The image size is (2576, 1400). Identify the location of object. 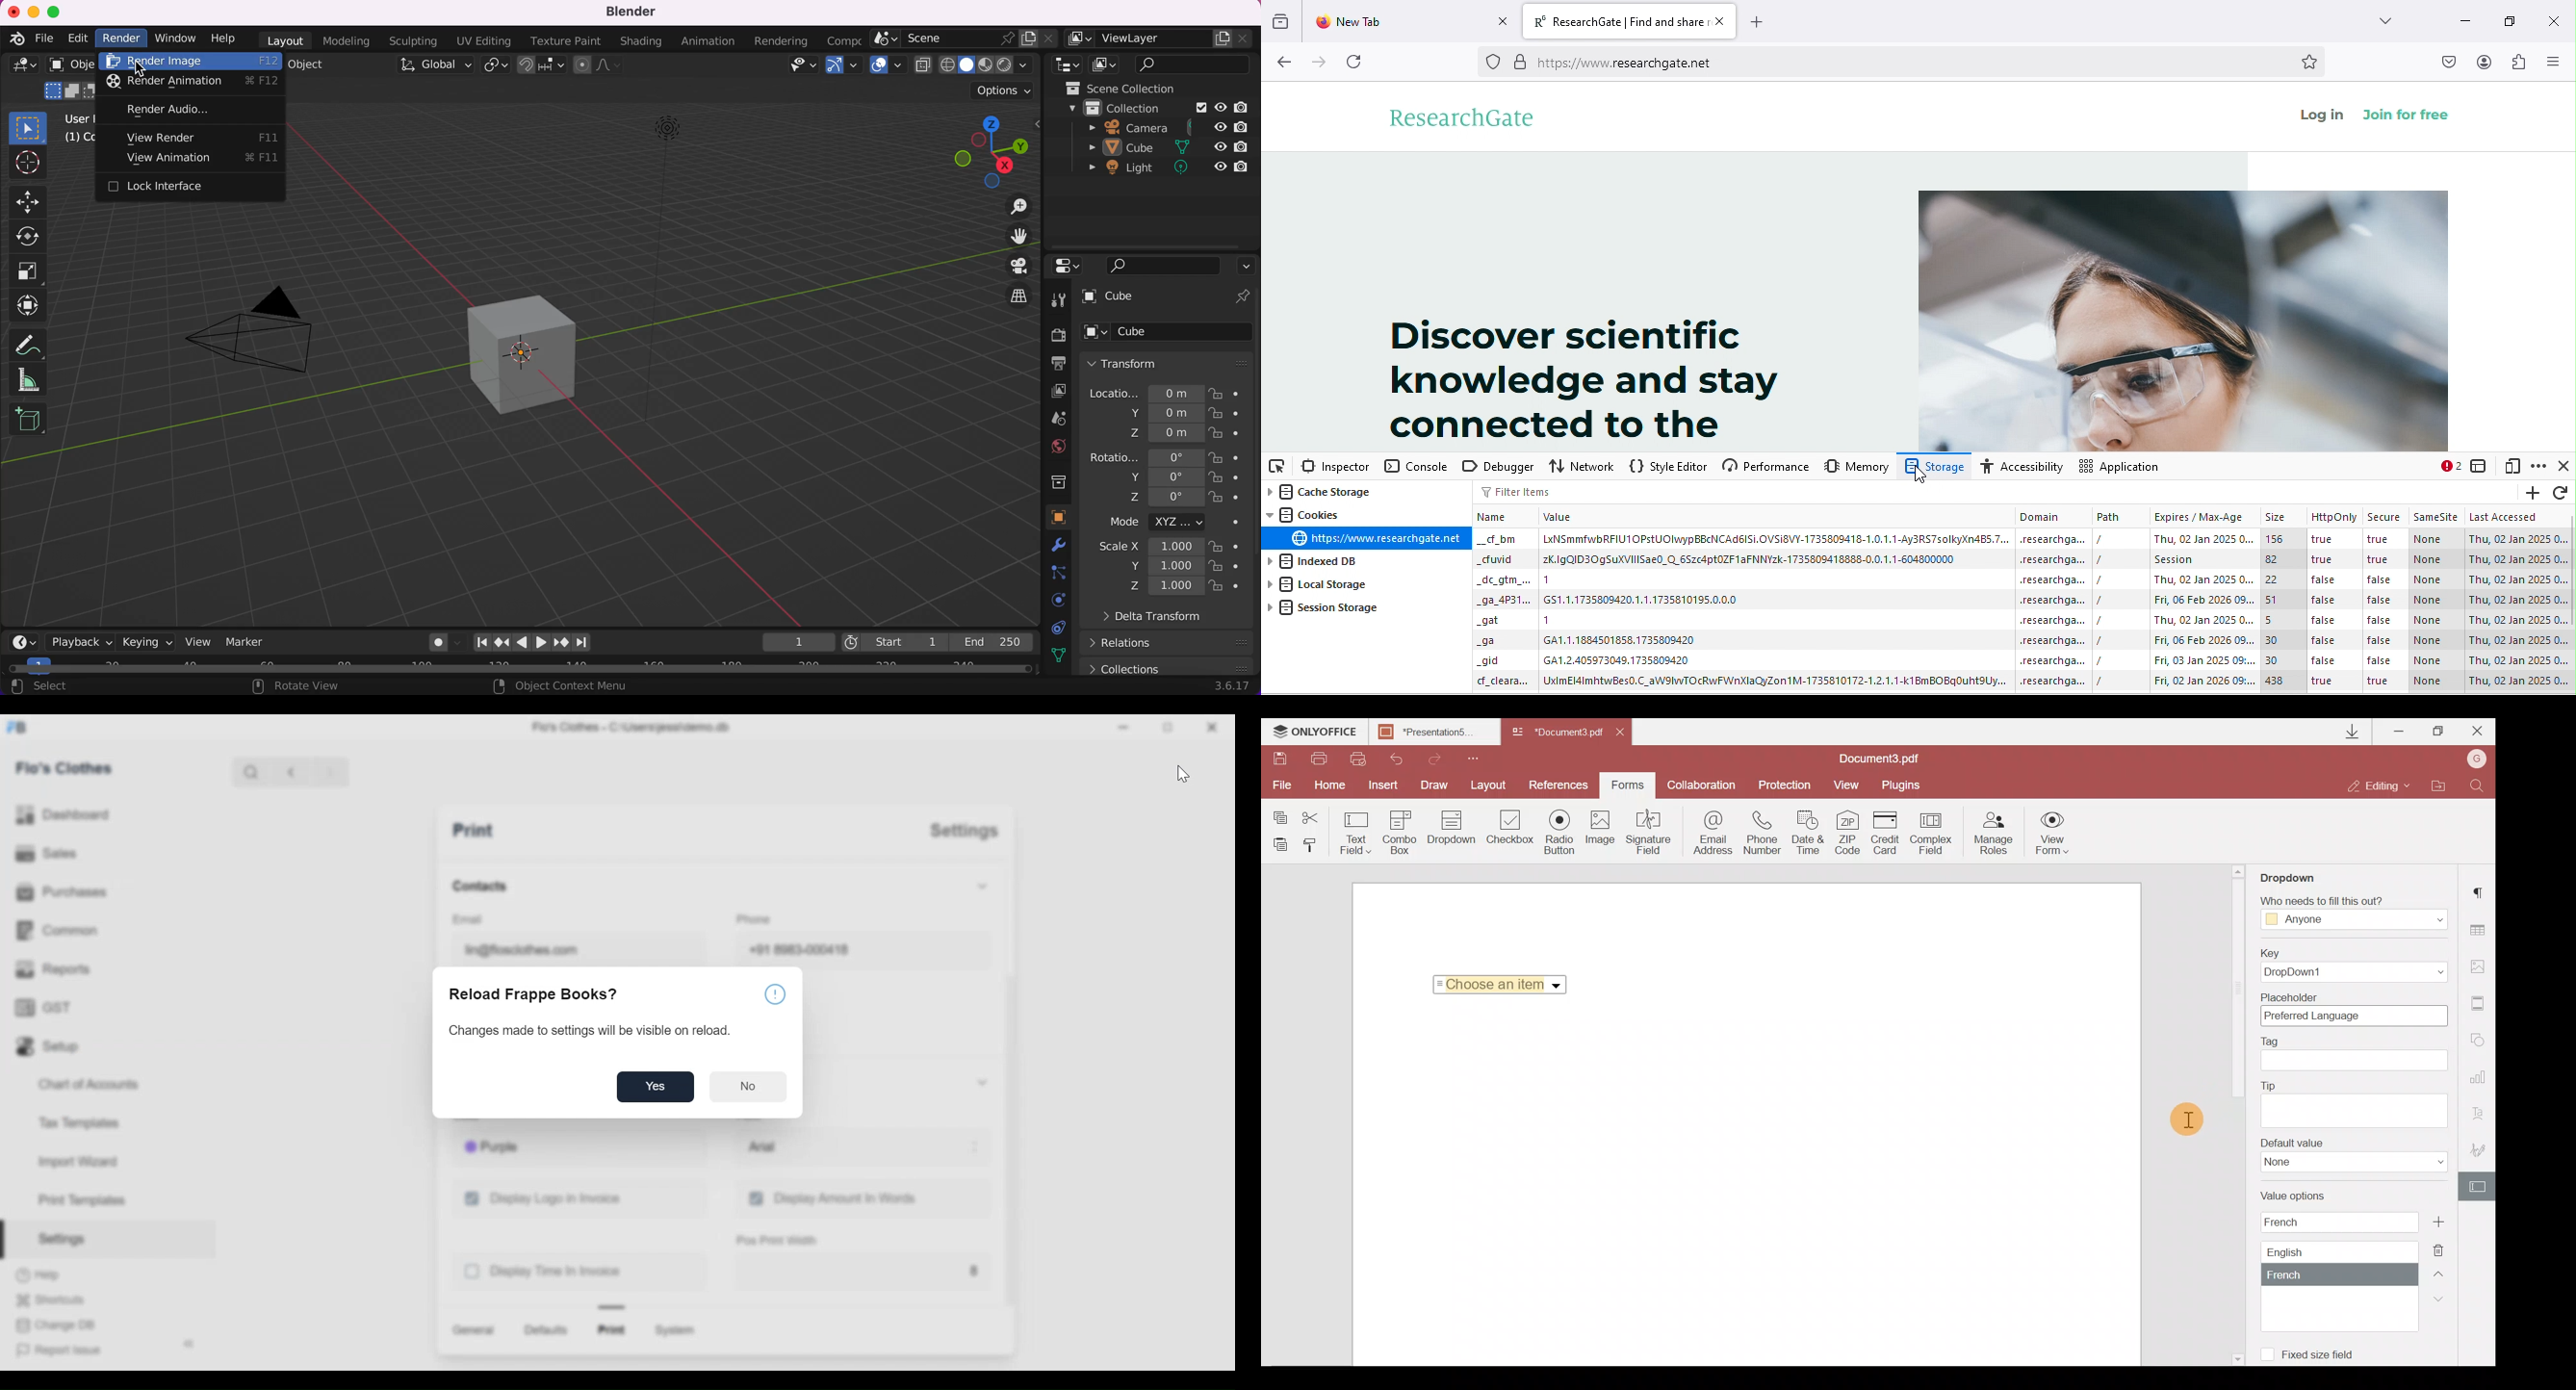
(312, 65).